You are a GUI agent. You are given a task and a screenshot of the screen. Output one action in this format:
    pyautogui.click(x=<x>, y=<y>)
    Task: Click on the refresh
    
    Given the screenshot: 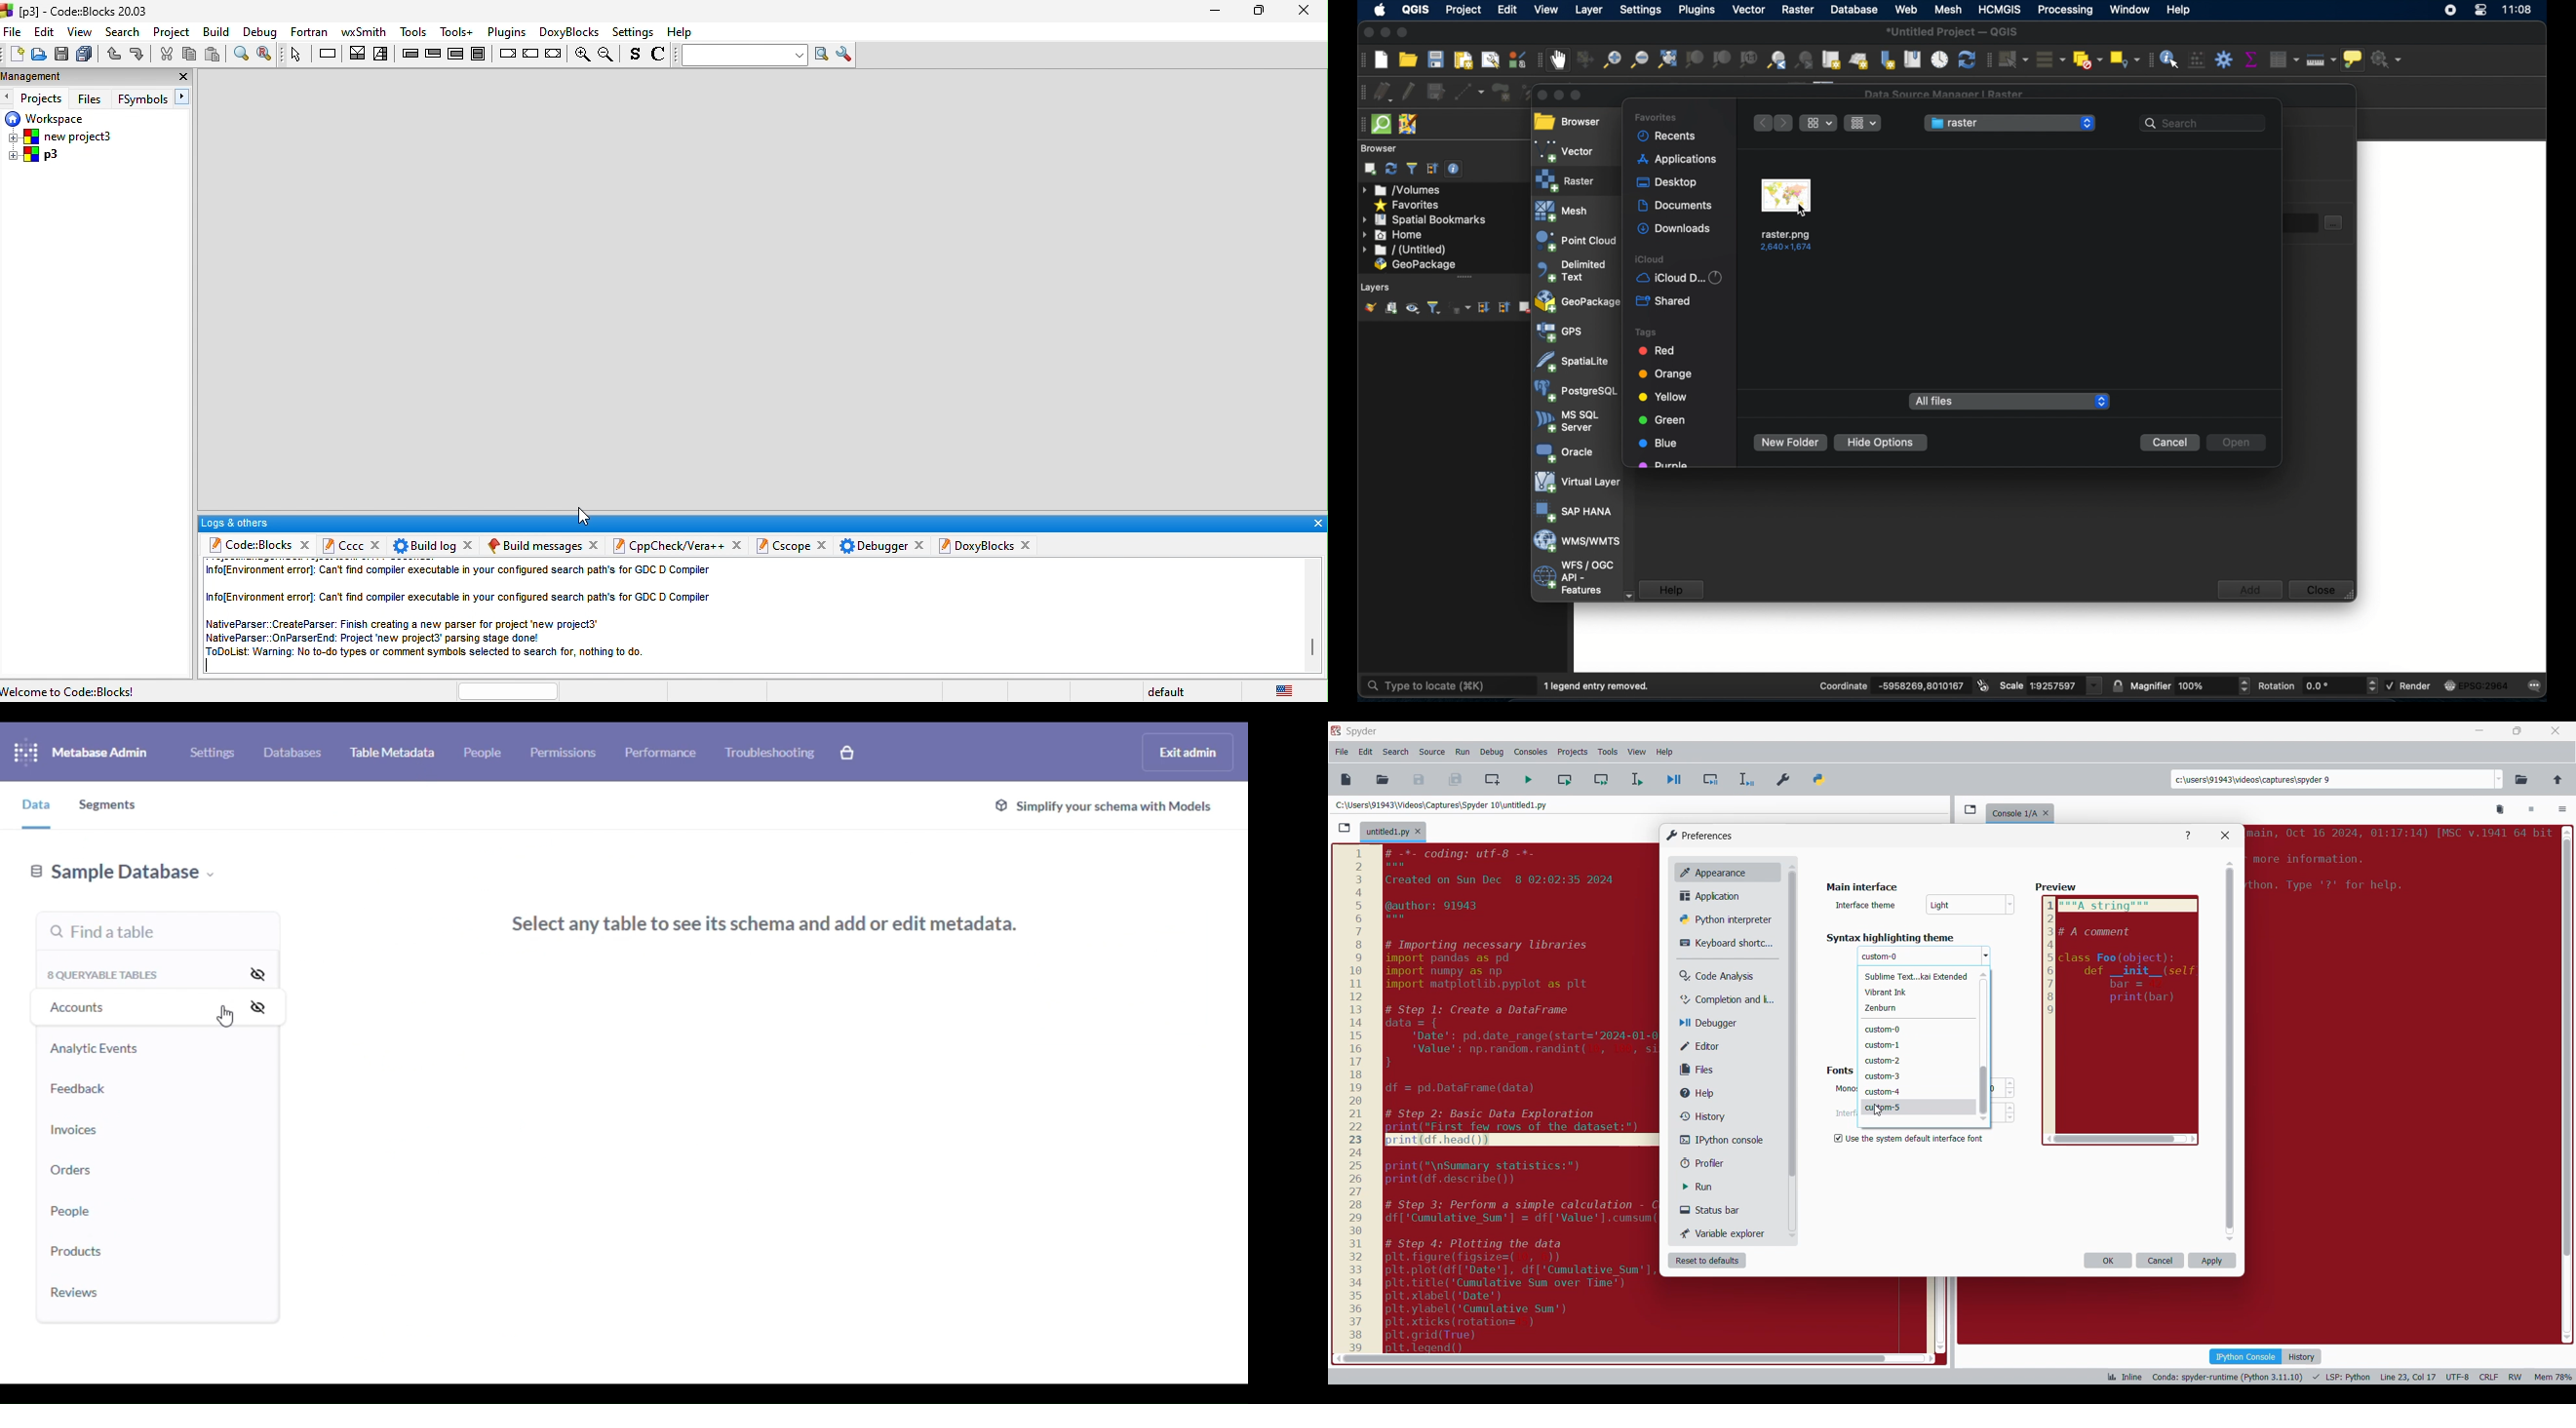 What is the action you would take?
    pyautogui.click(x=1966, y=60)
    